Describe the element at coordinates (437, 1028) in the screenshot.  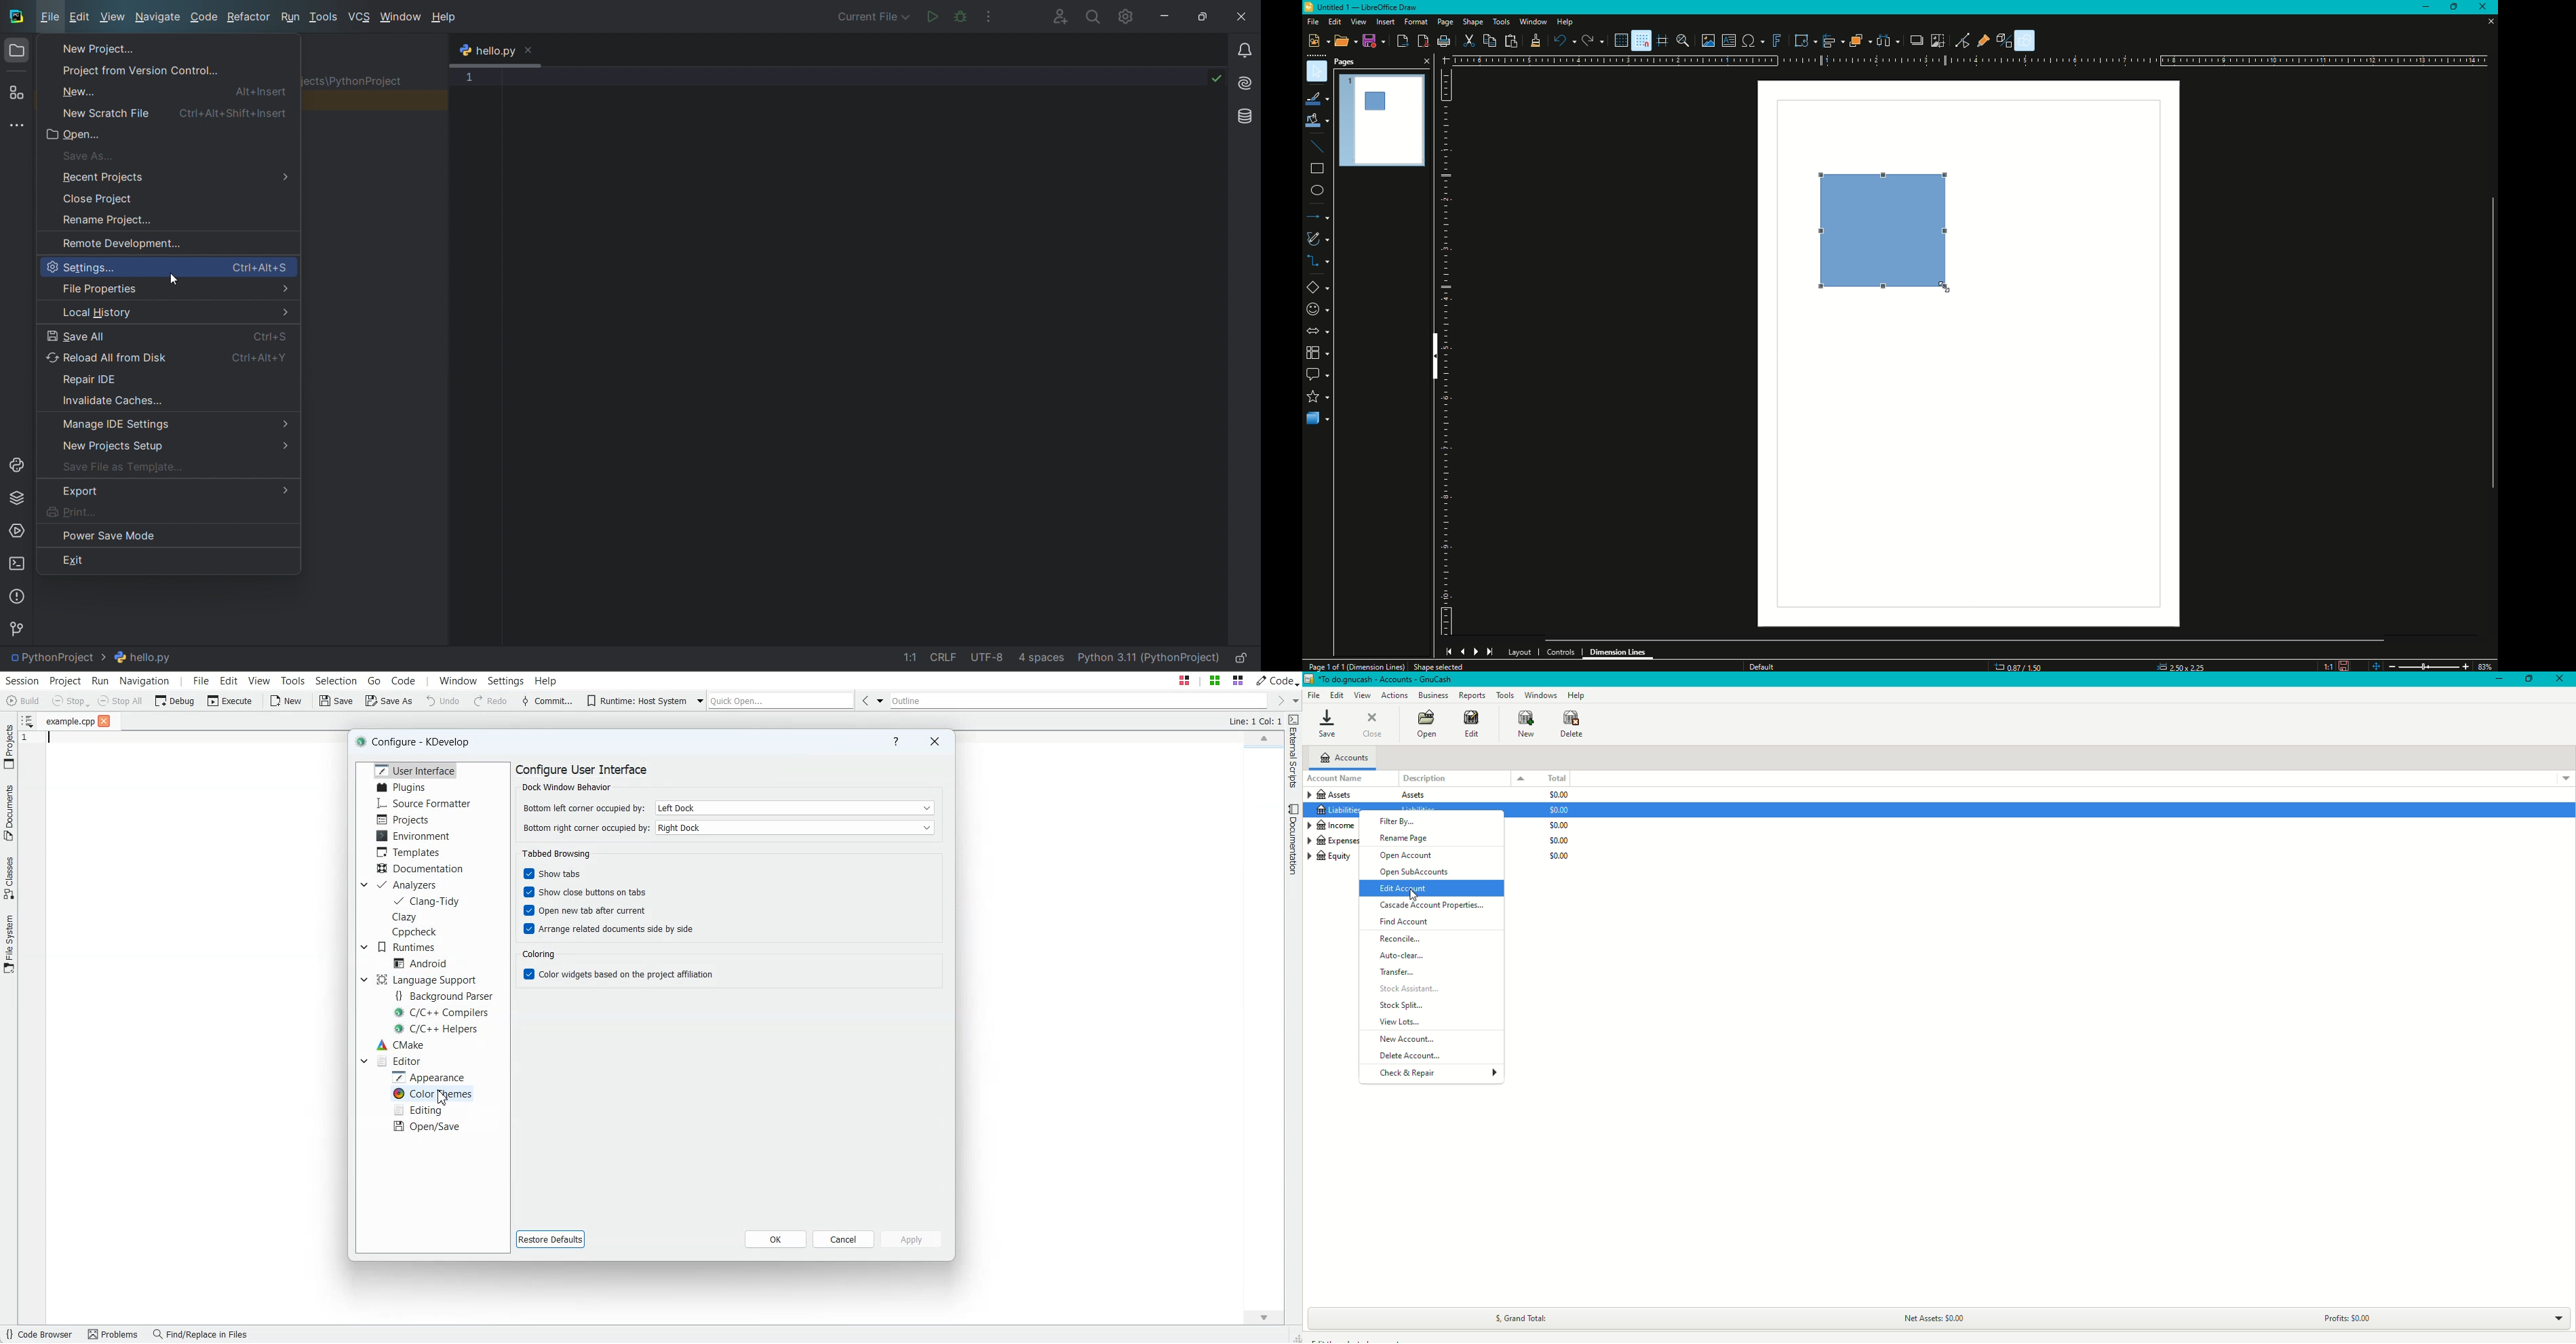
I see `C/C++ Helpers` at that location.